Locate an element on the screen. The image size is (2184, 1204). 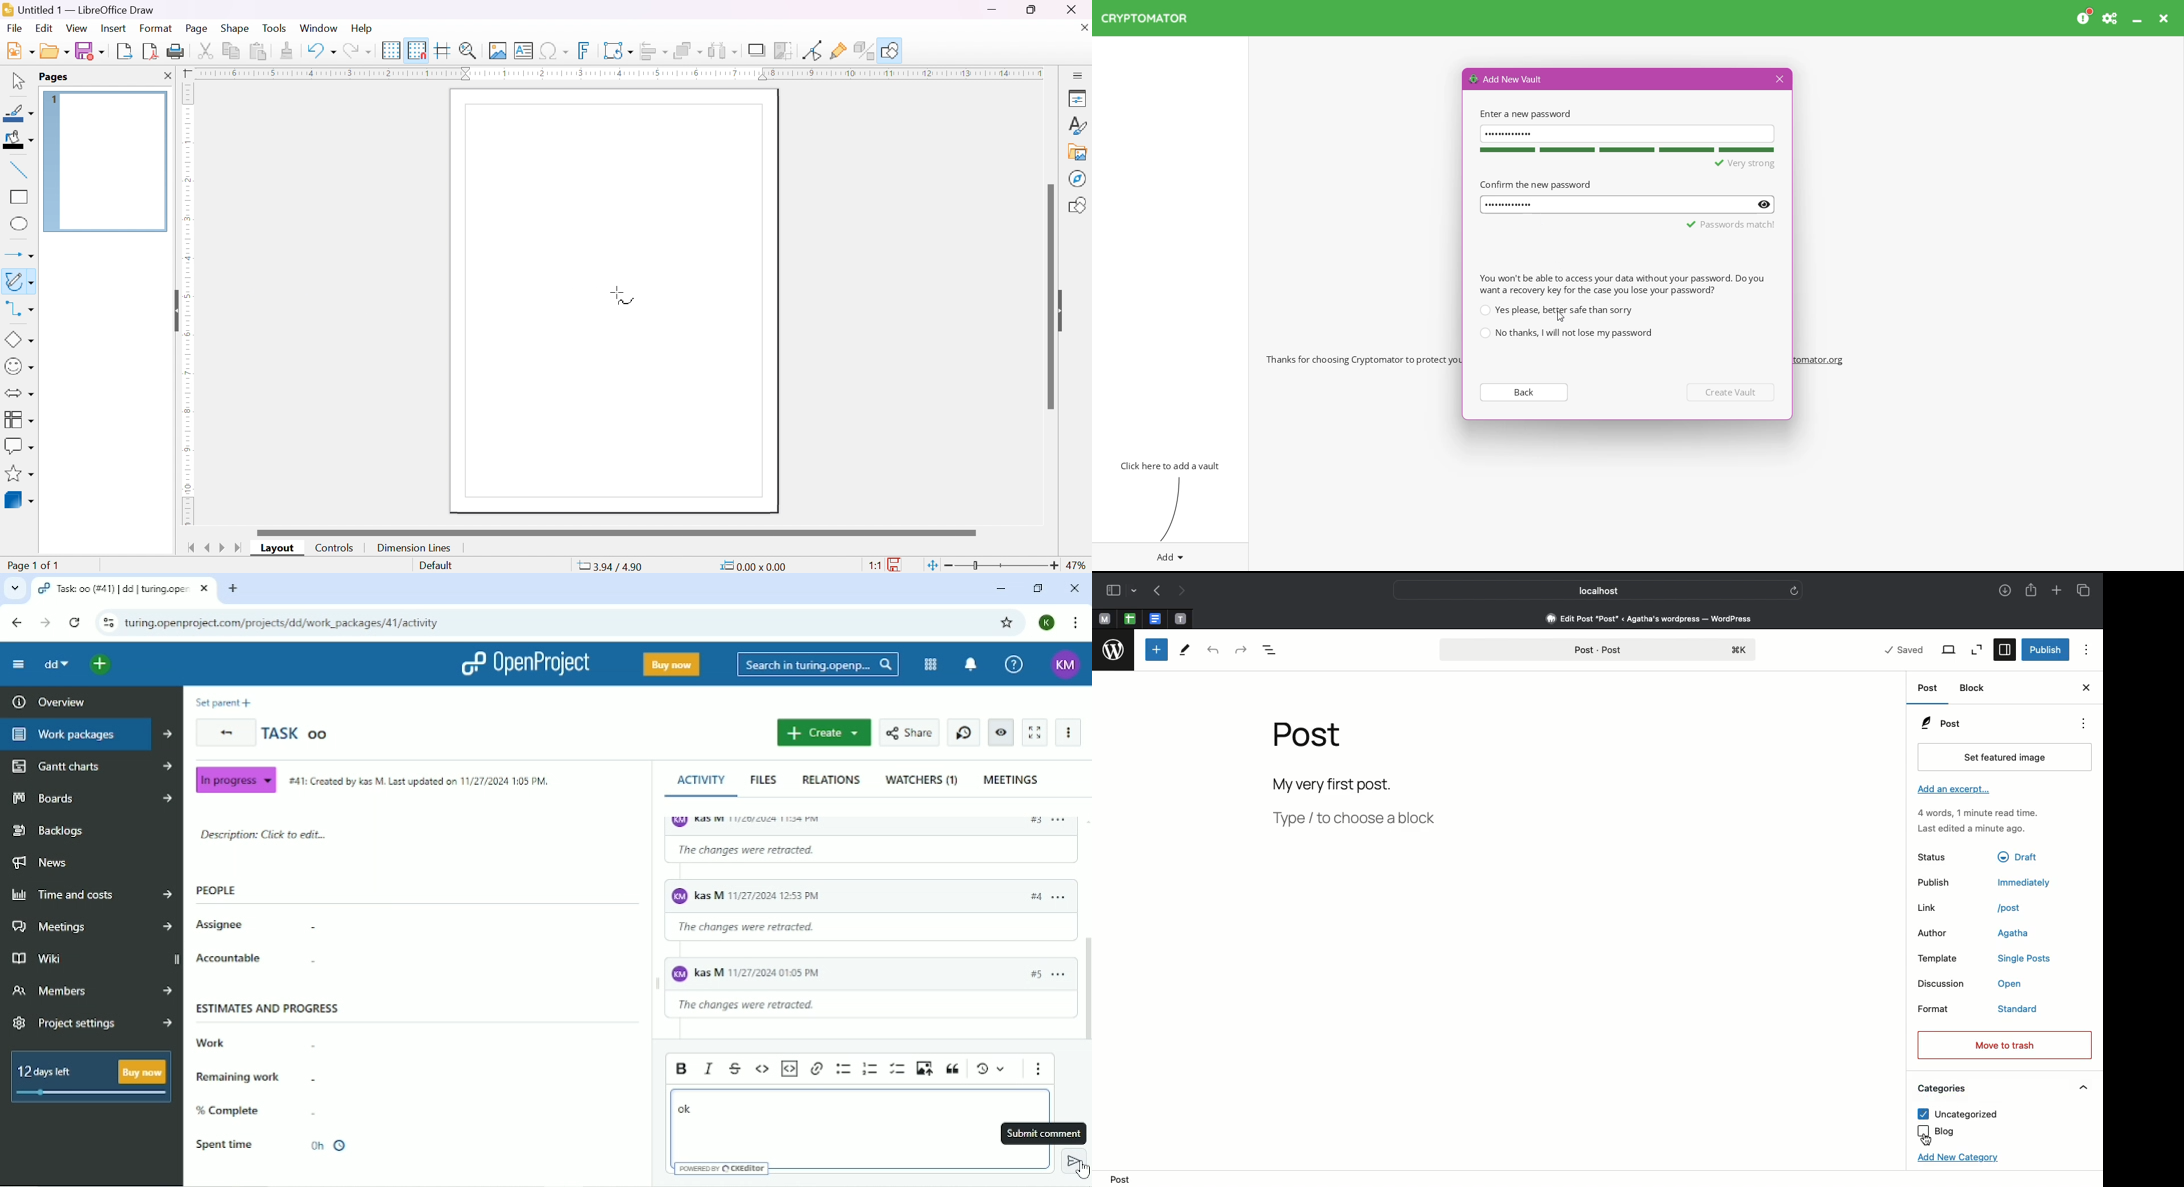
Watchers (1) is located at coordinates (921, 781).